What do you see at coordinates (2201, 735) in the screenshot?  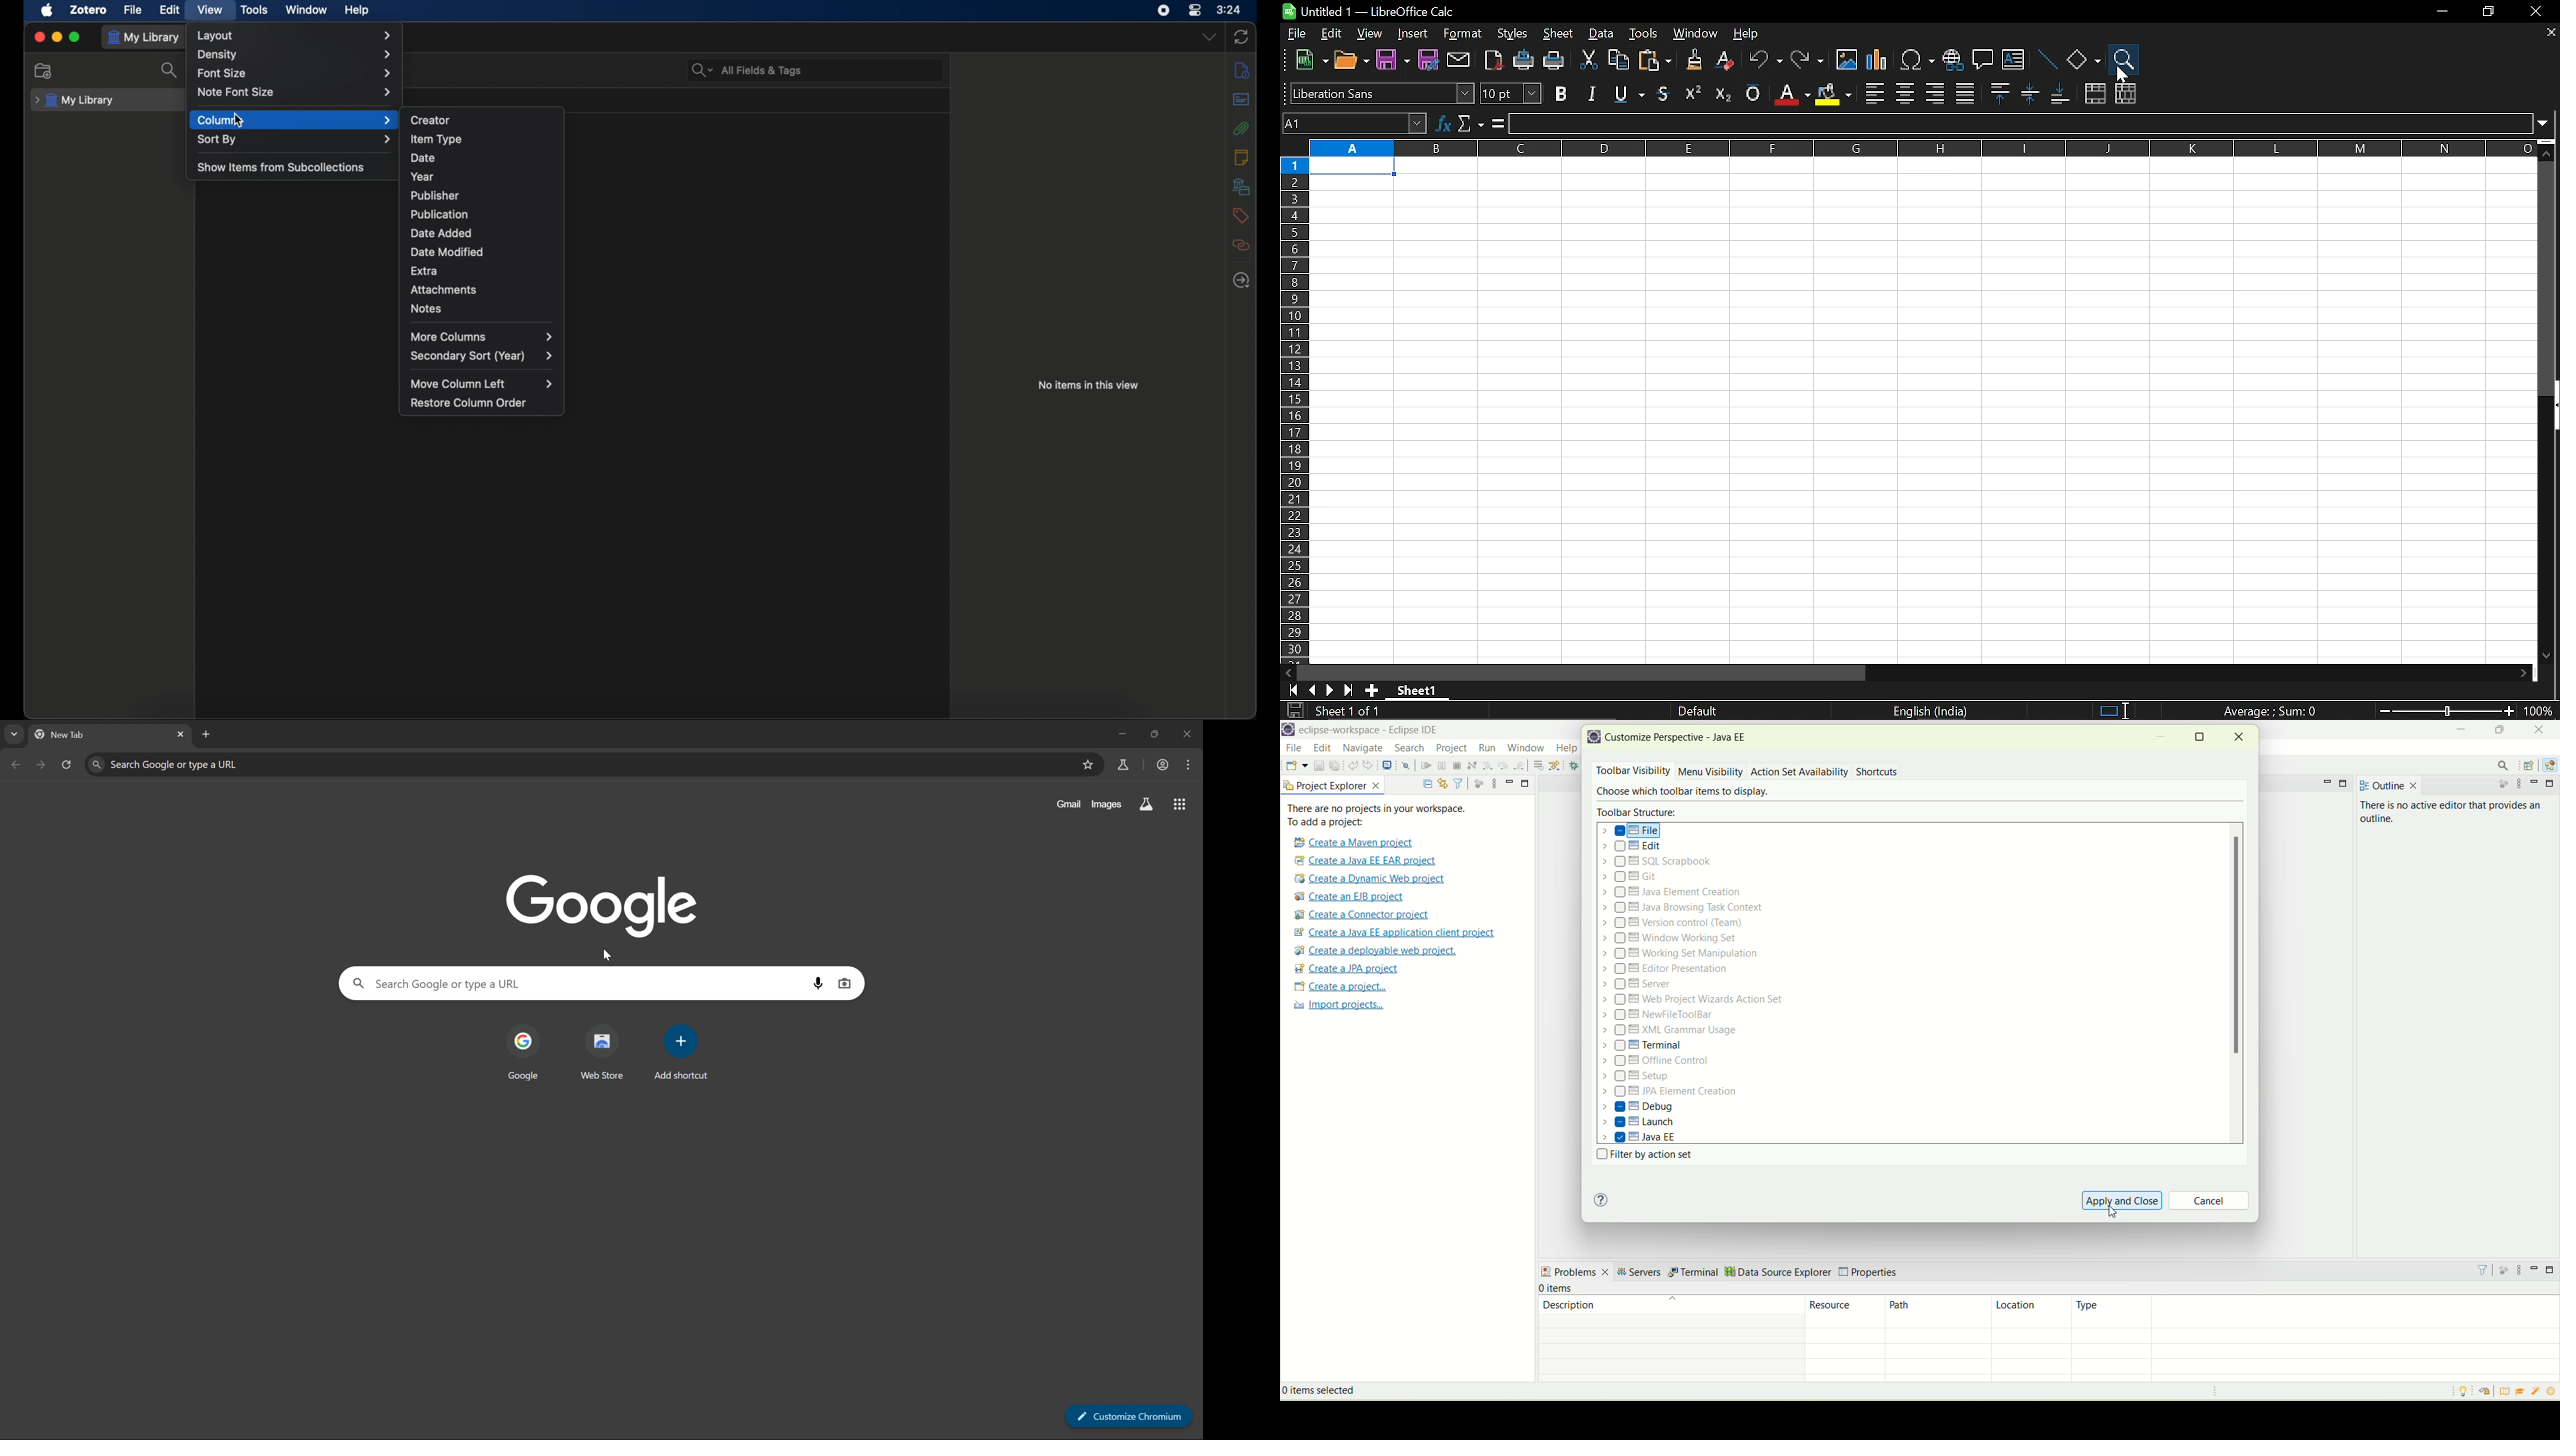 I see `maximize` at bounding box center [2201, 735].